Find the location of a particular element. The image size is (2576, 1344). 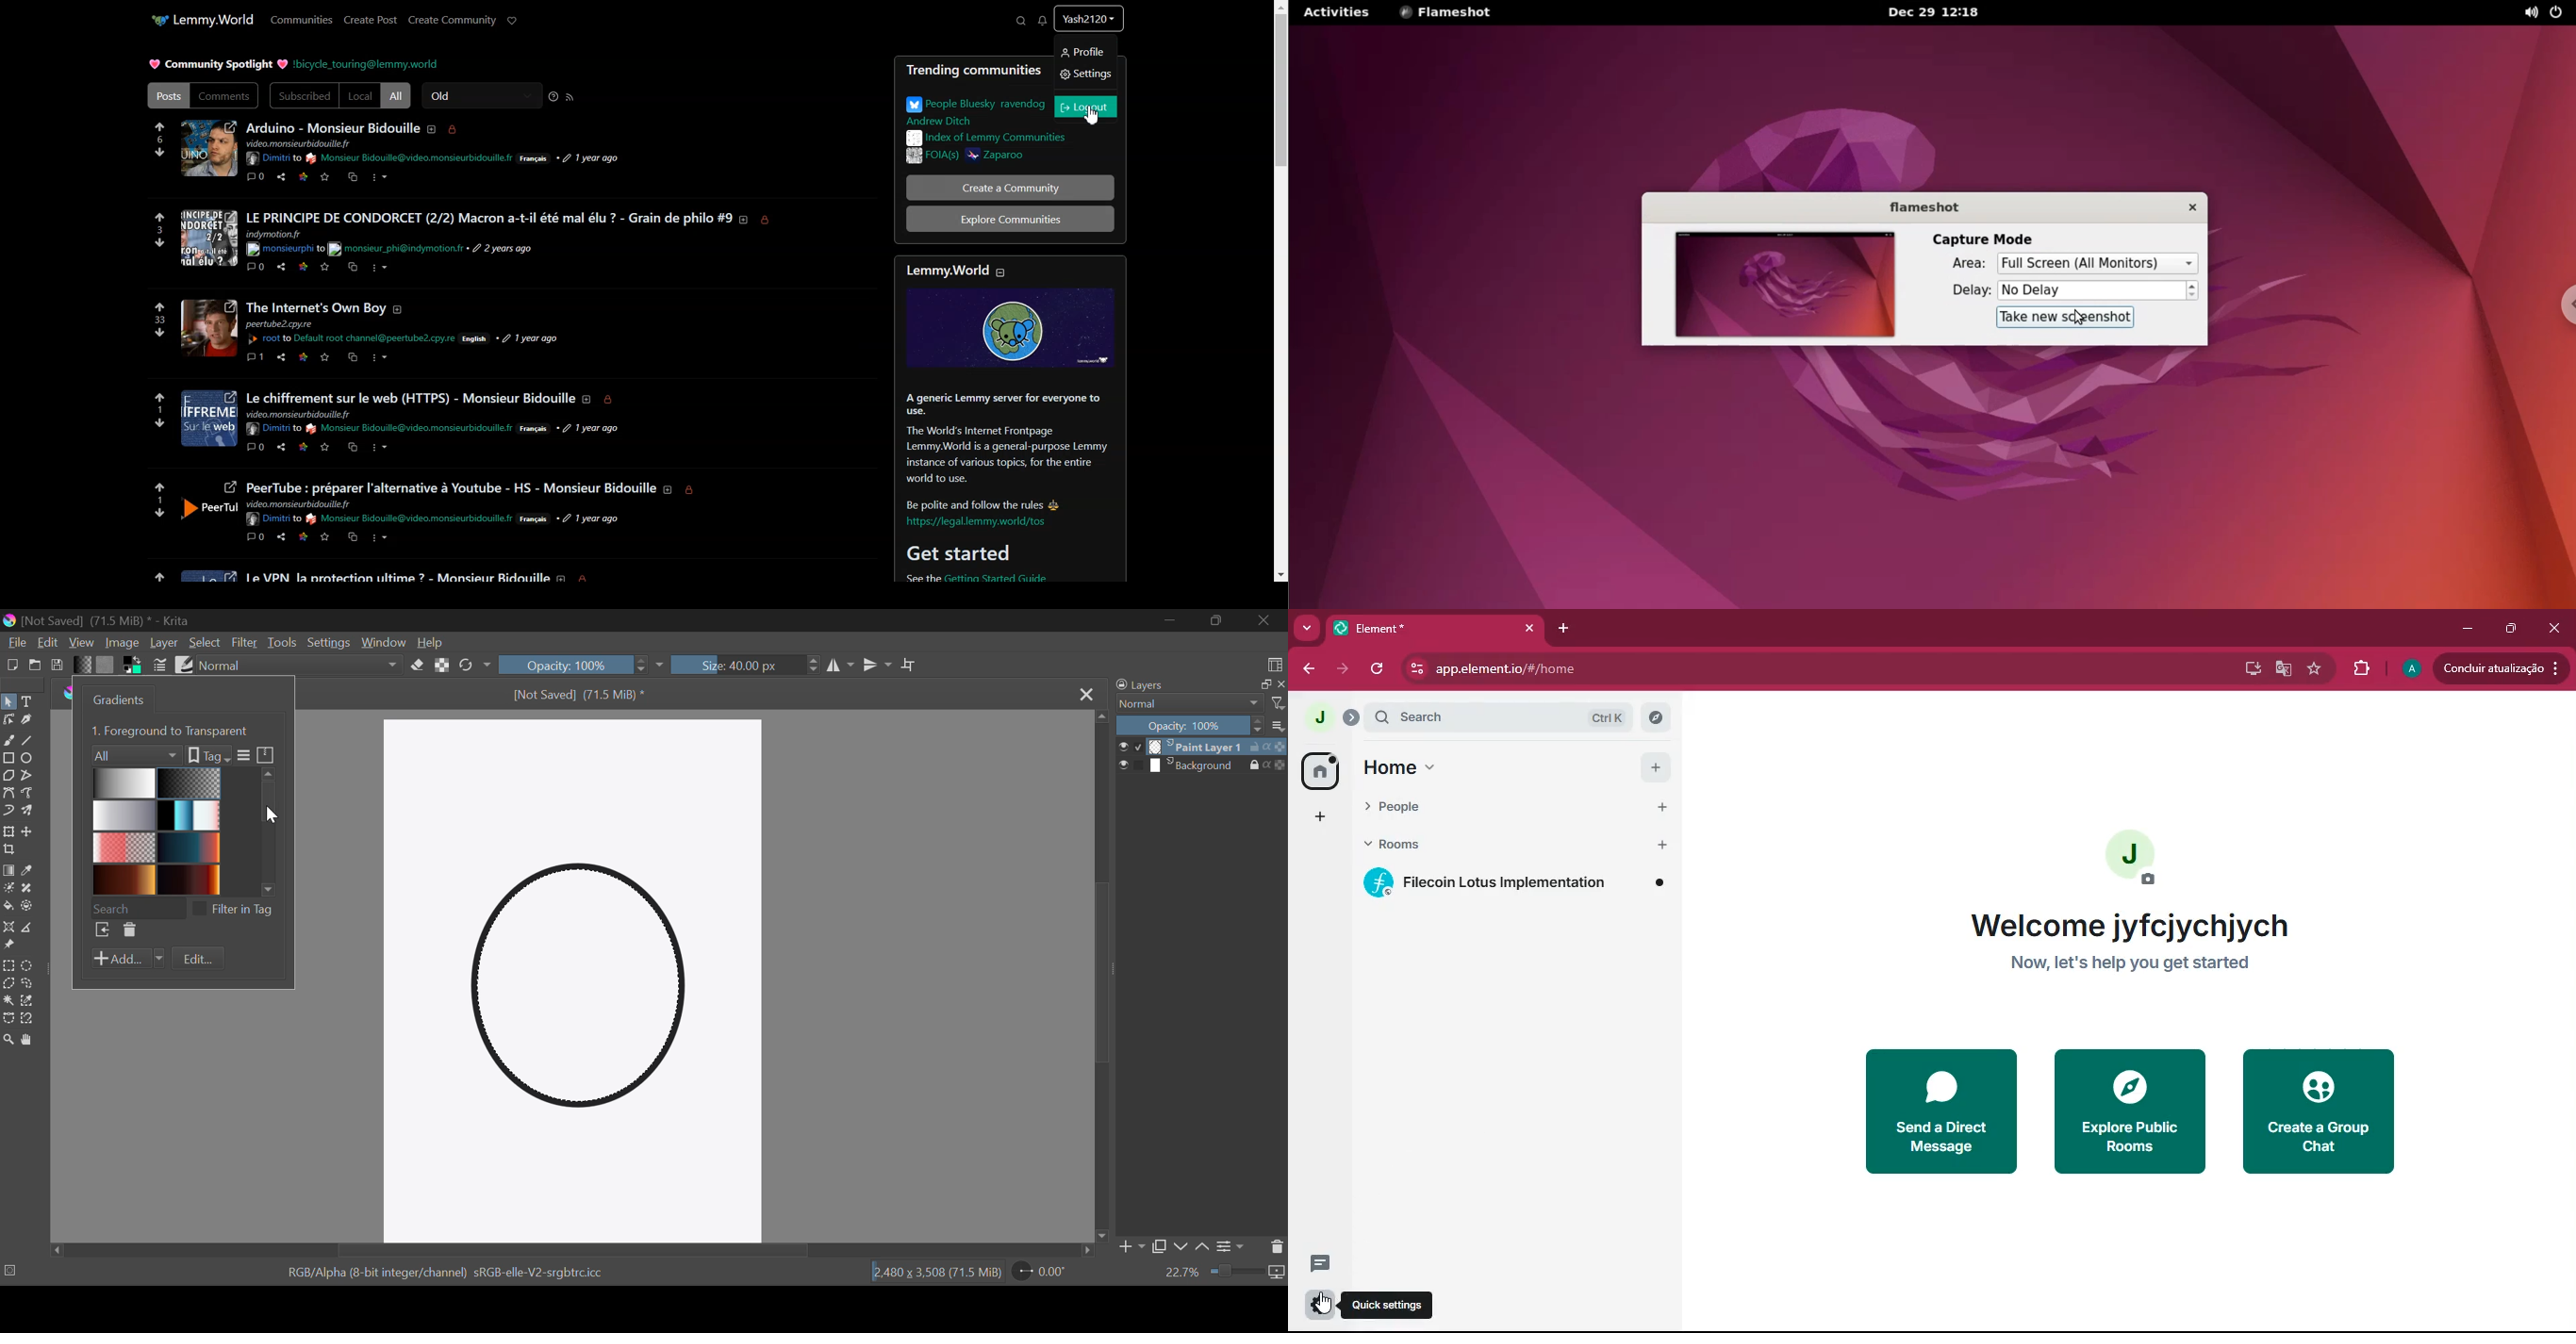

desktop is located at coordinates (2248, 670).